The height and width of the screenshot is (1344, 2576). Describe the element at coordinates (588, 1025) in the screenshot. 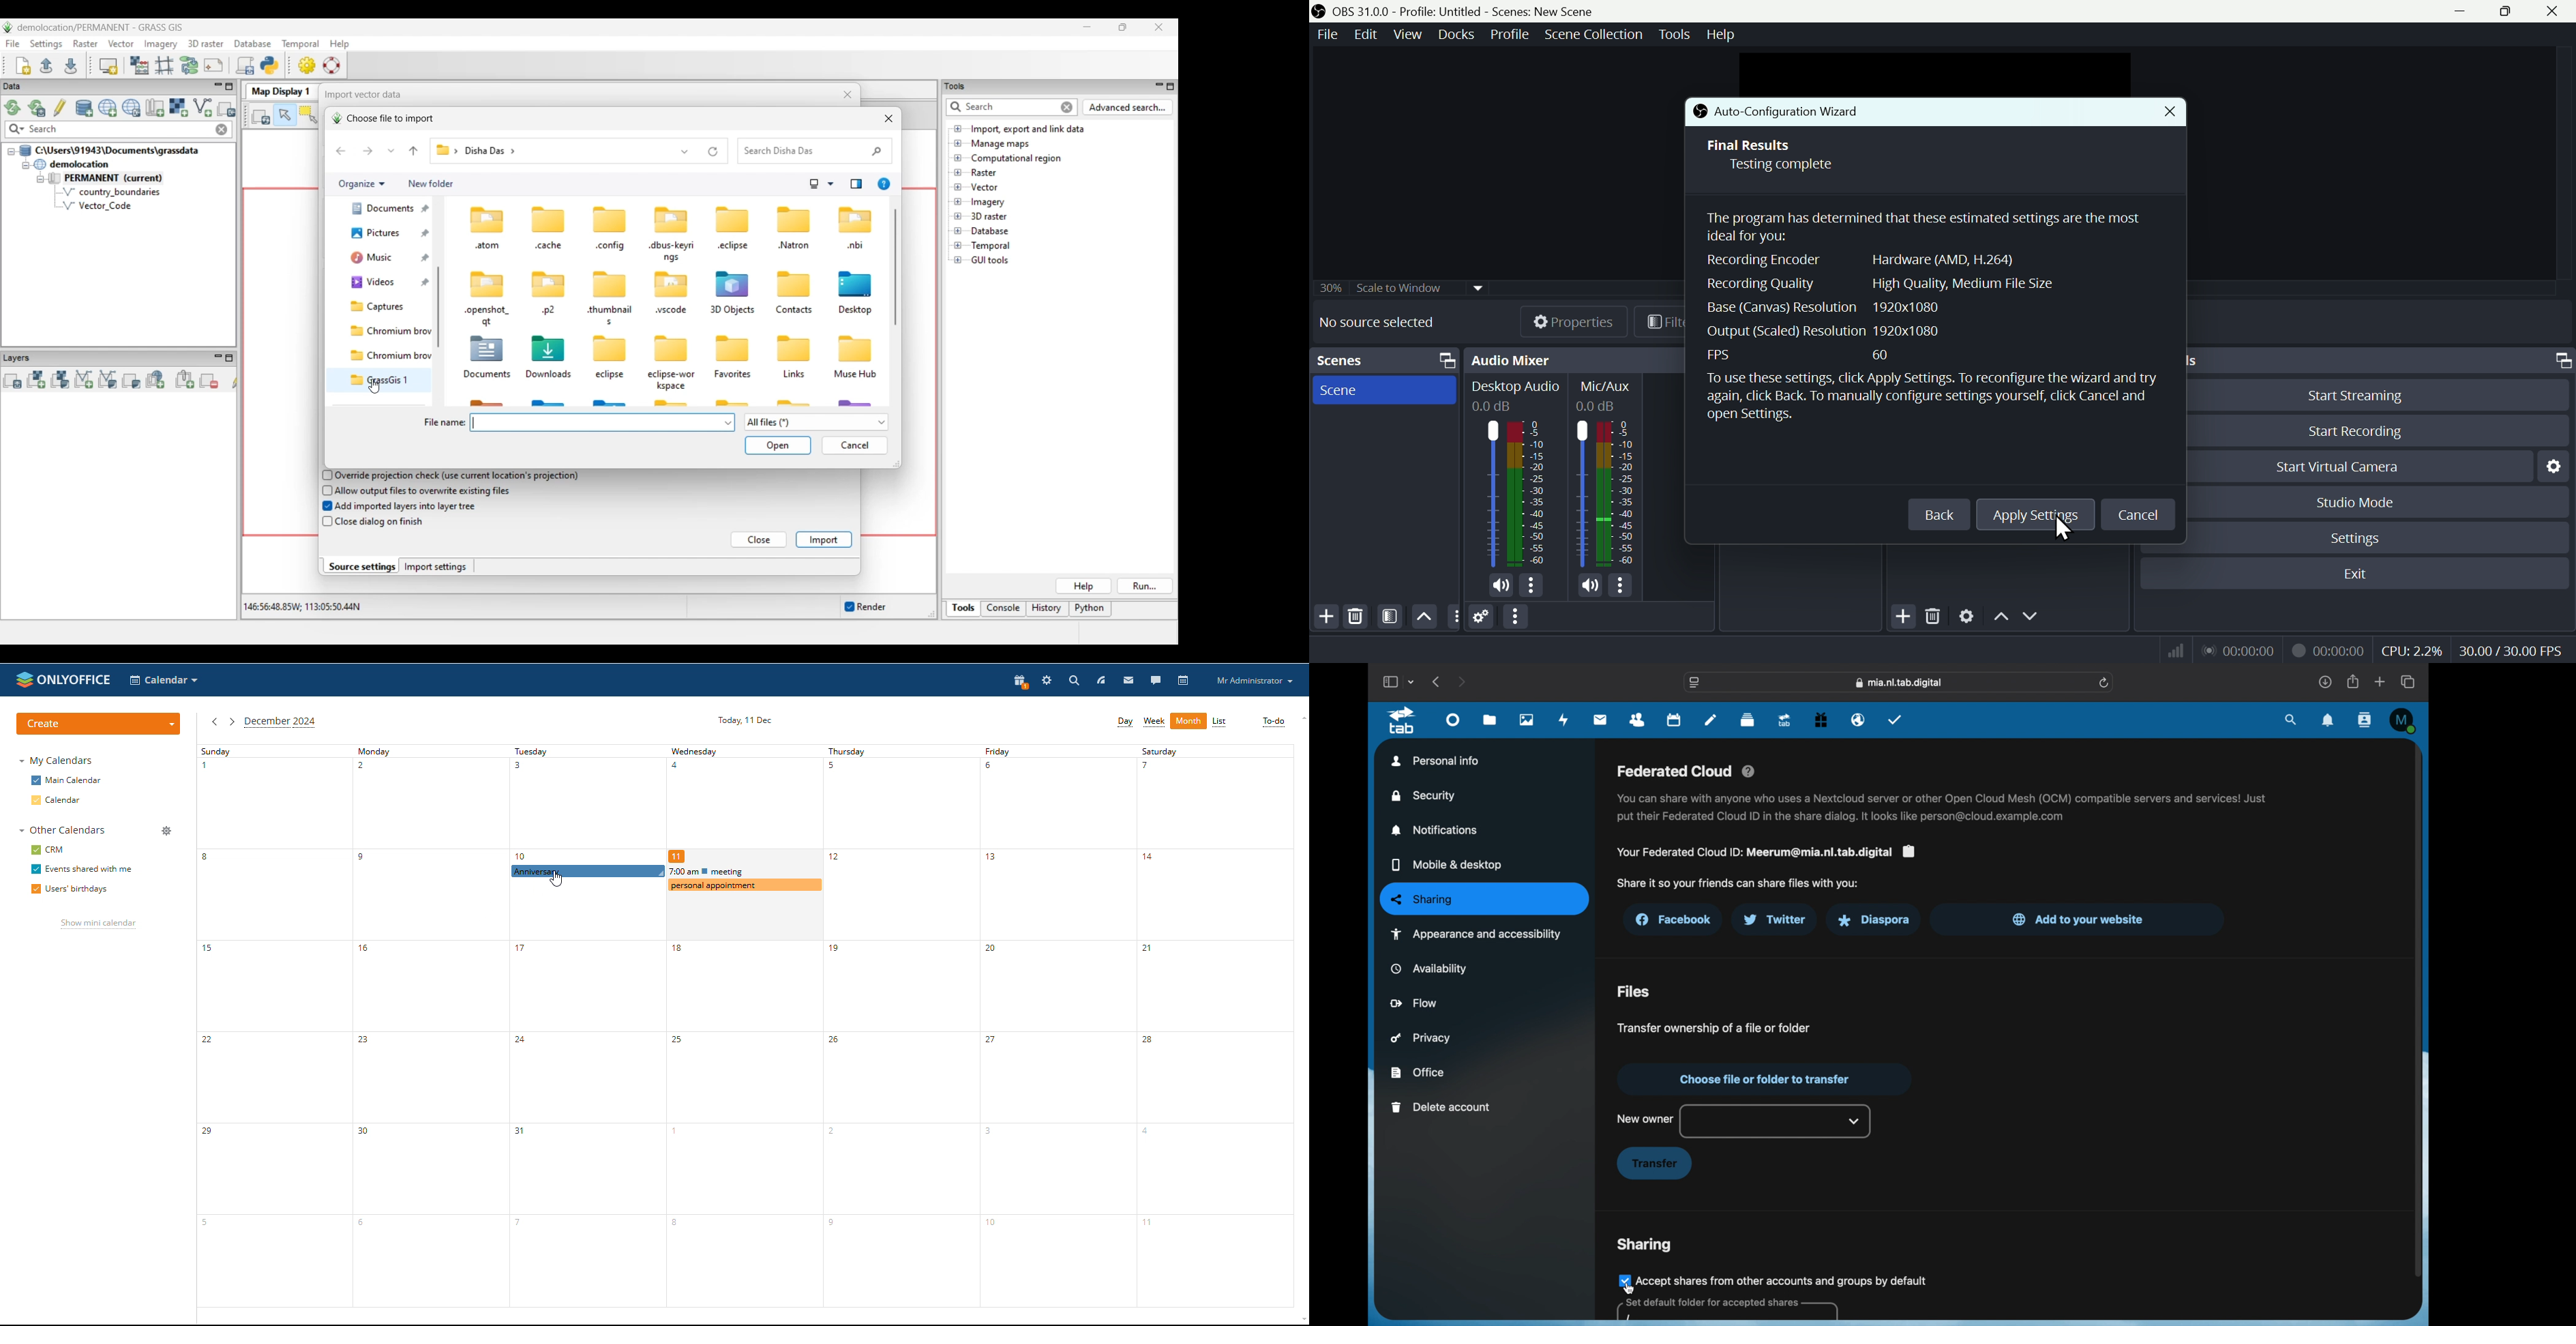

I see `tuesday` at that location.